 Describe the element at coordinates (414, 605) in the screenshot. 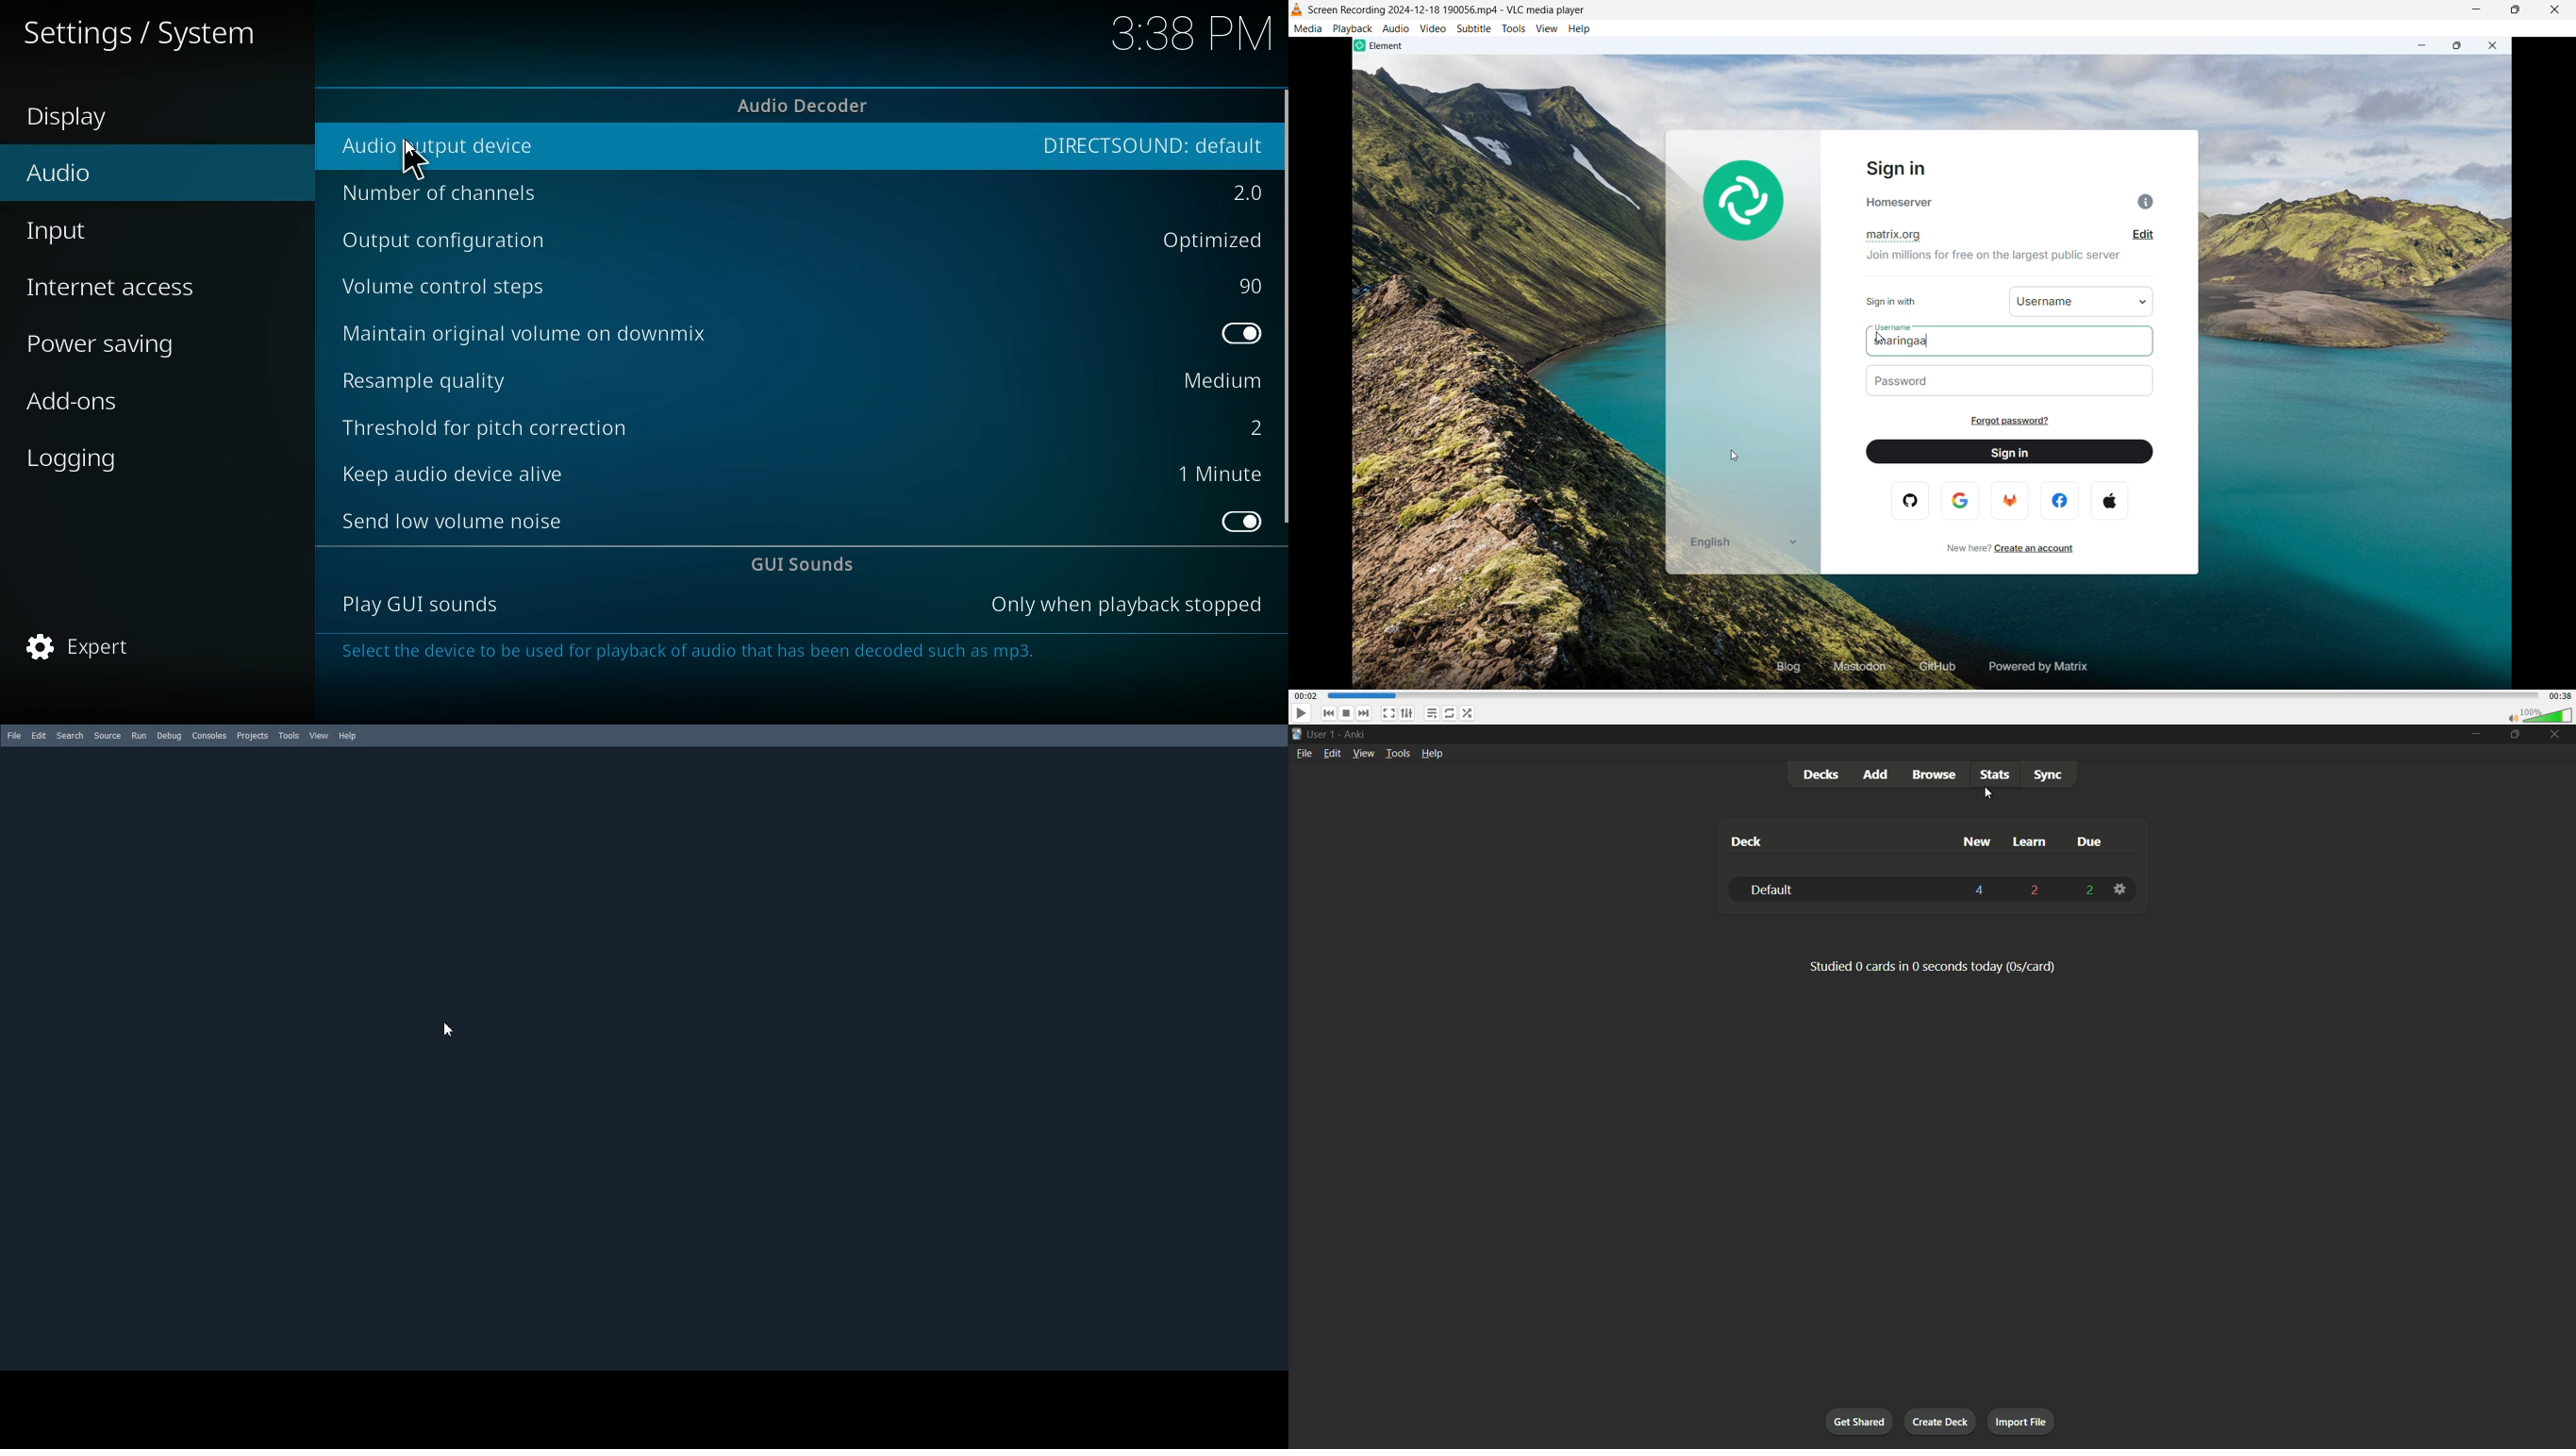

I see `play gui sounds` at that location.